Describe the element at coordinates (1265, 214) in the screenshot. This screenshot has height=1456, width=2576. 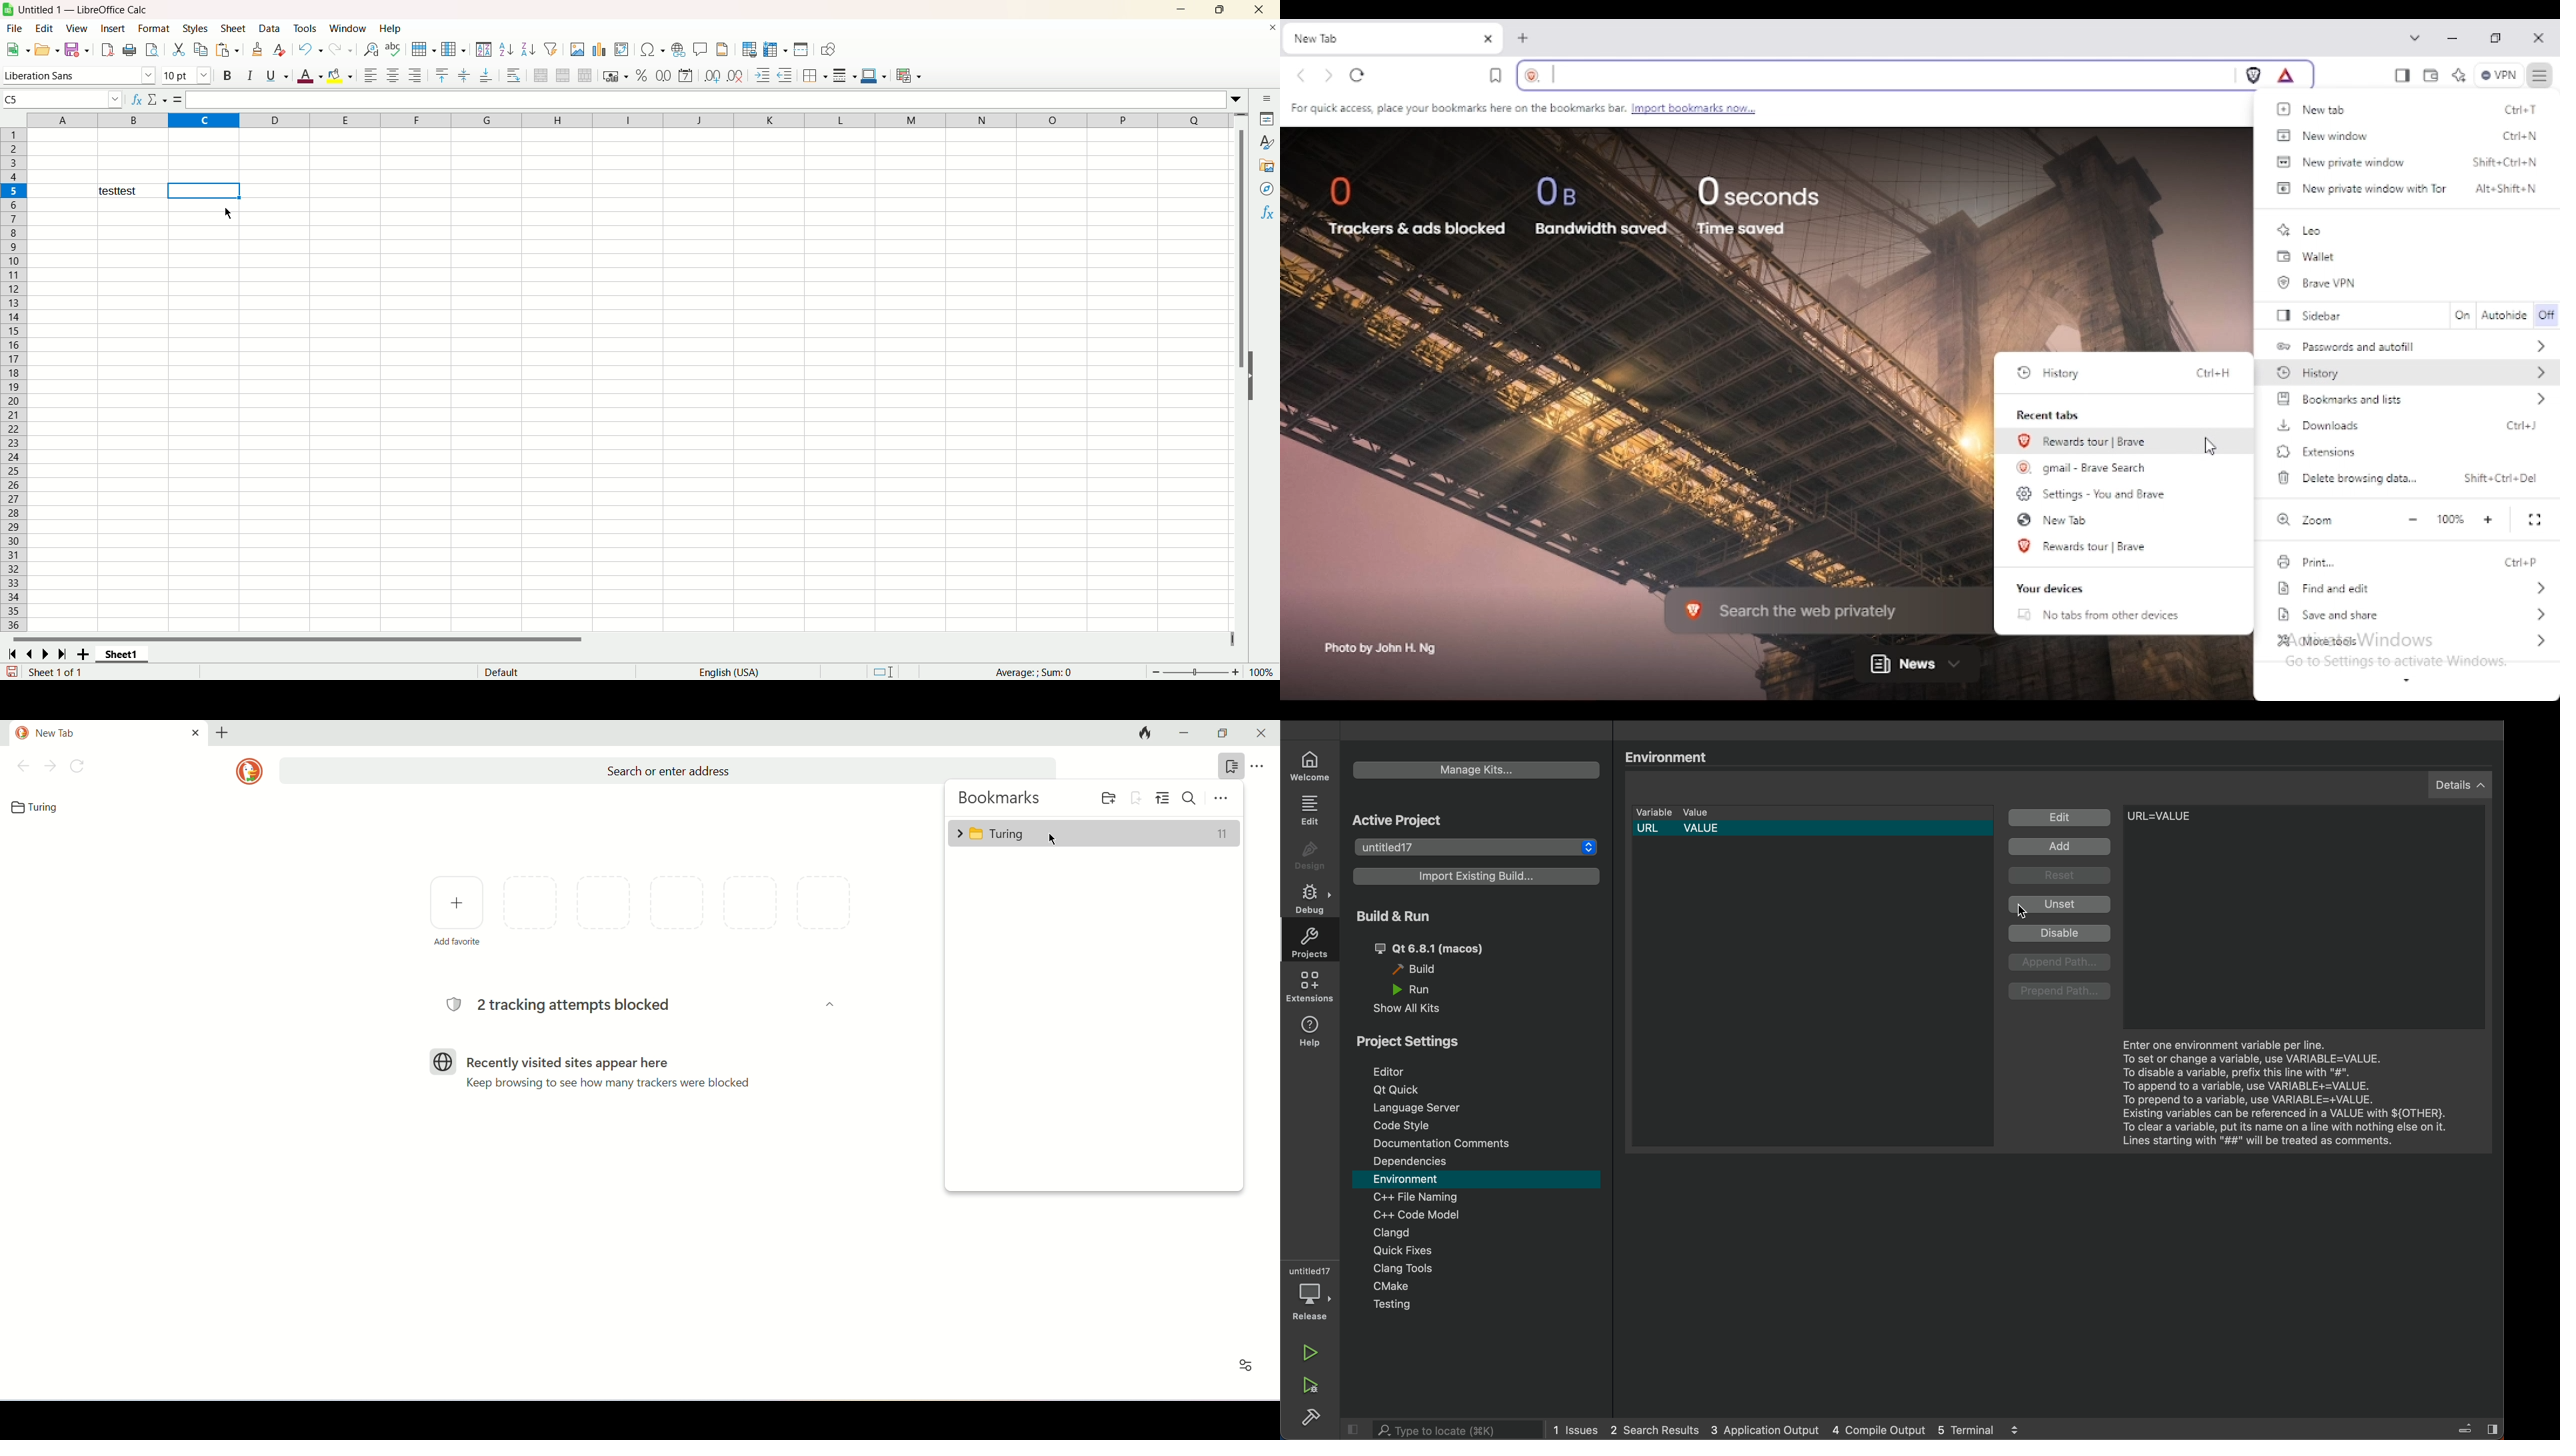
I see `function` at that location.